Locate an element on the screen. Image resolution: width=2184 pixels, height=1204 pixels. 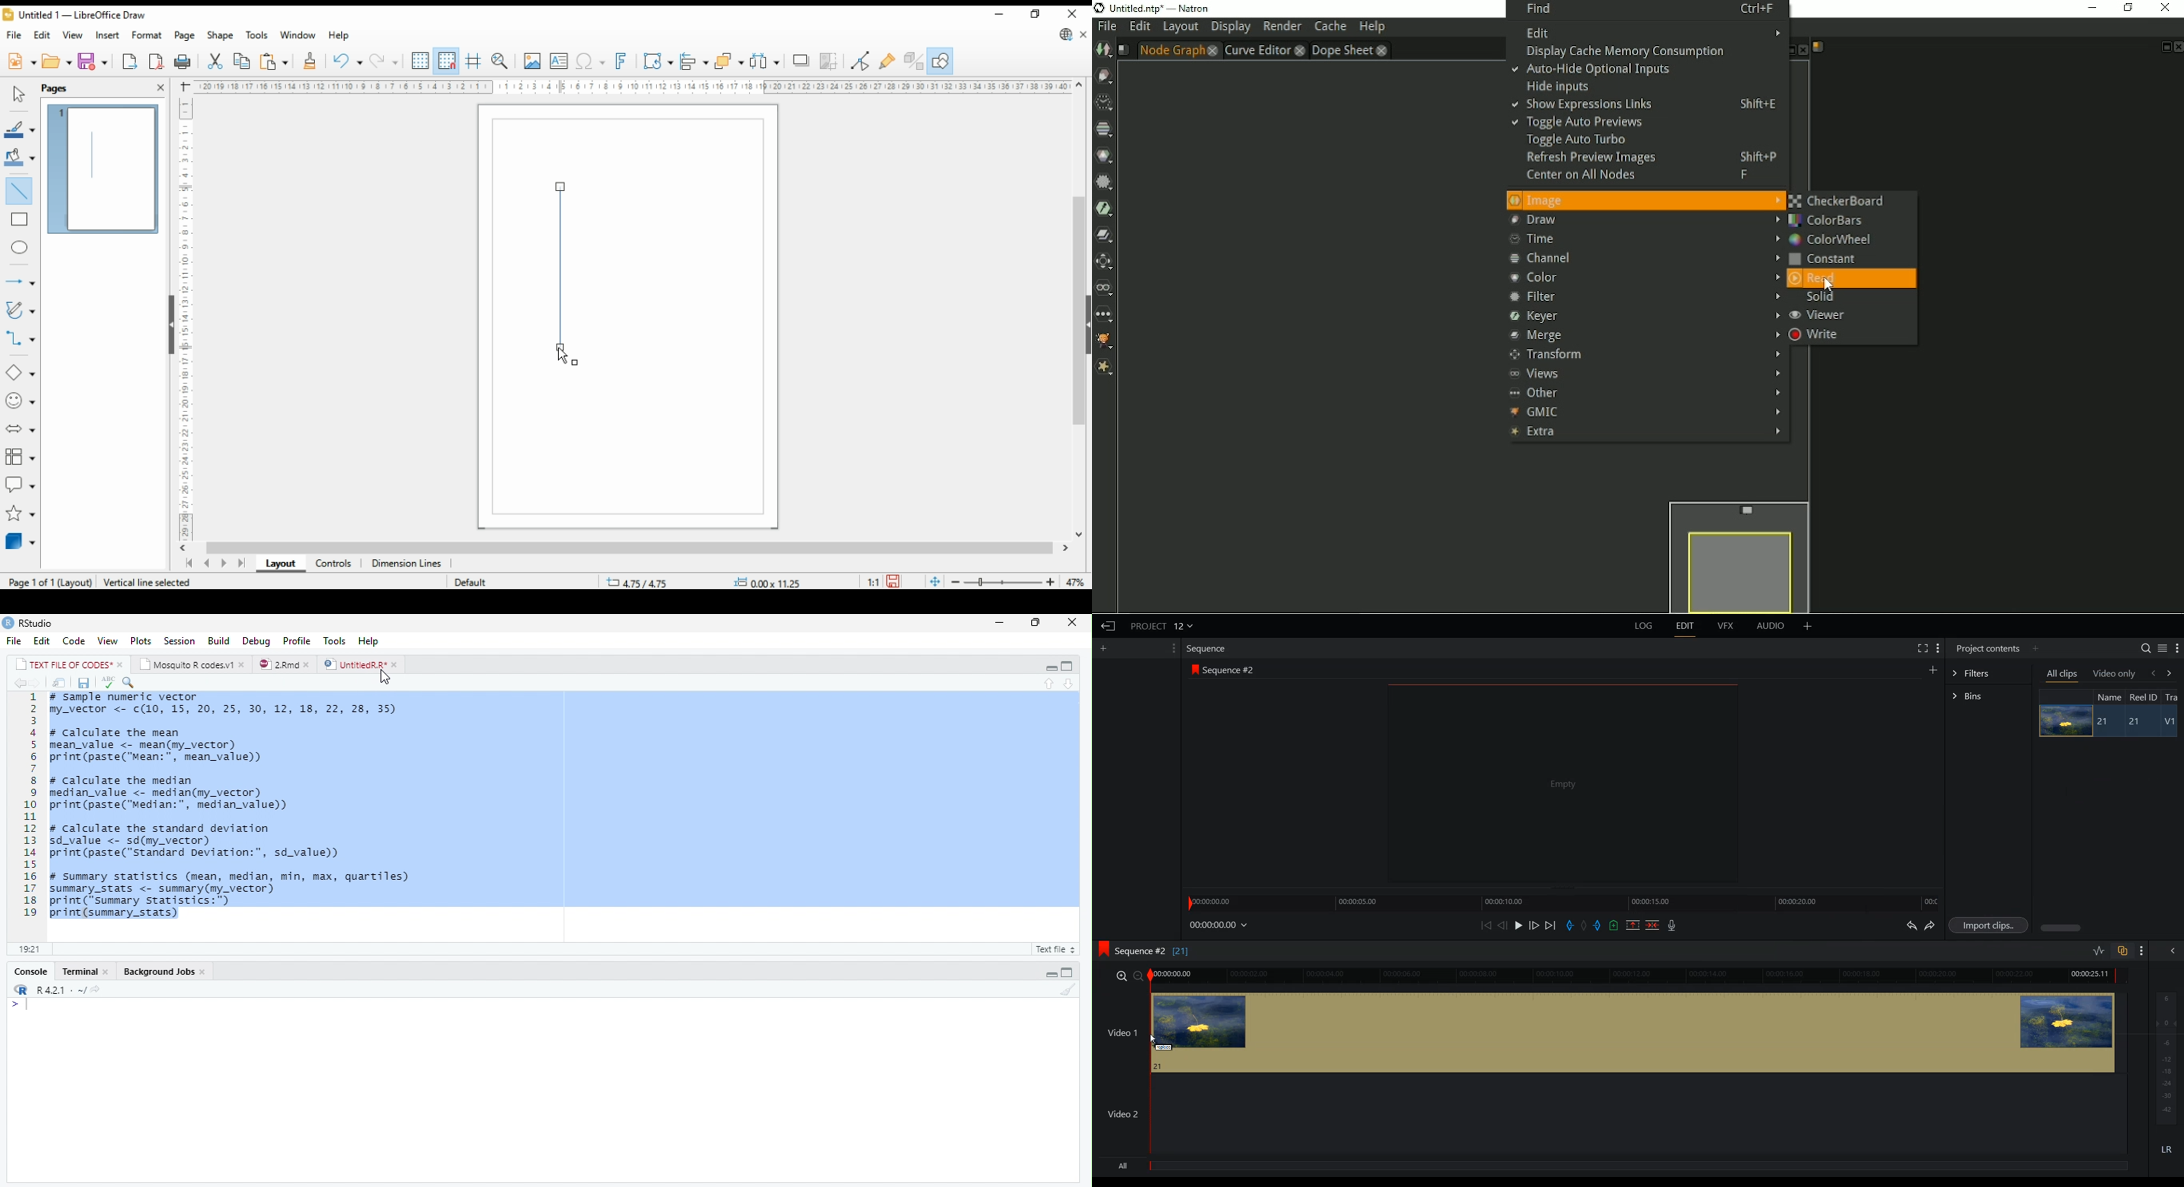
new is located at coordinates (20, 61).